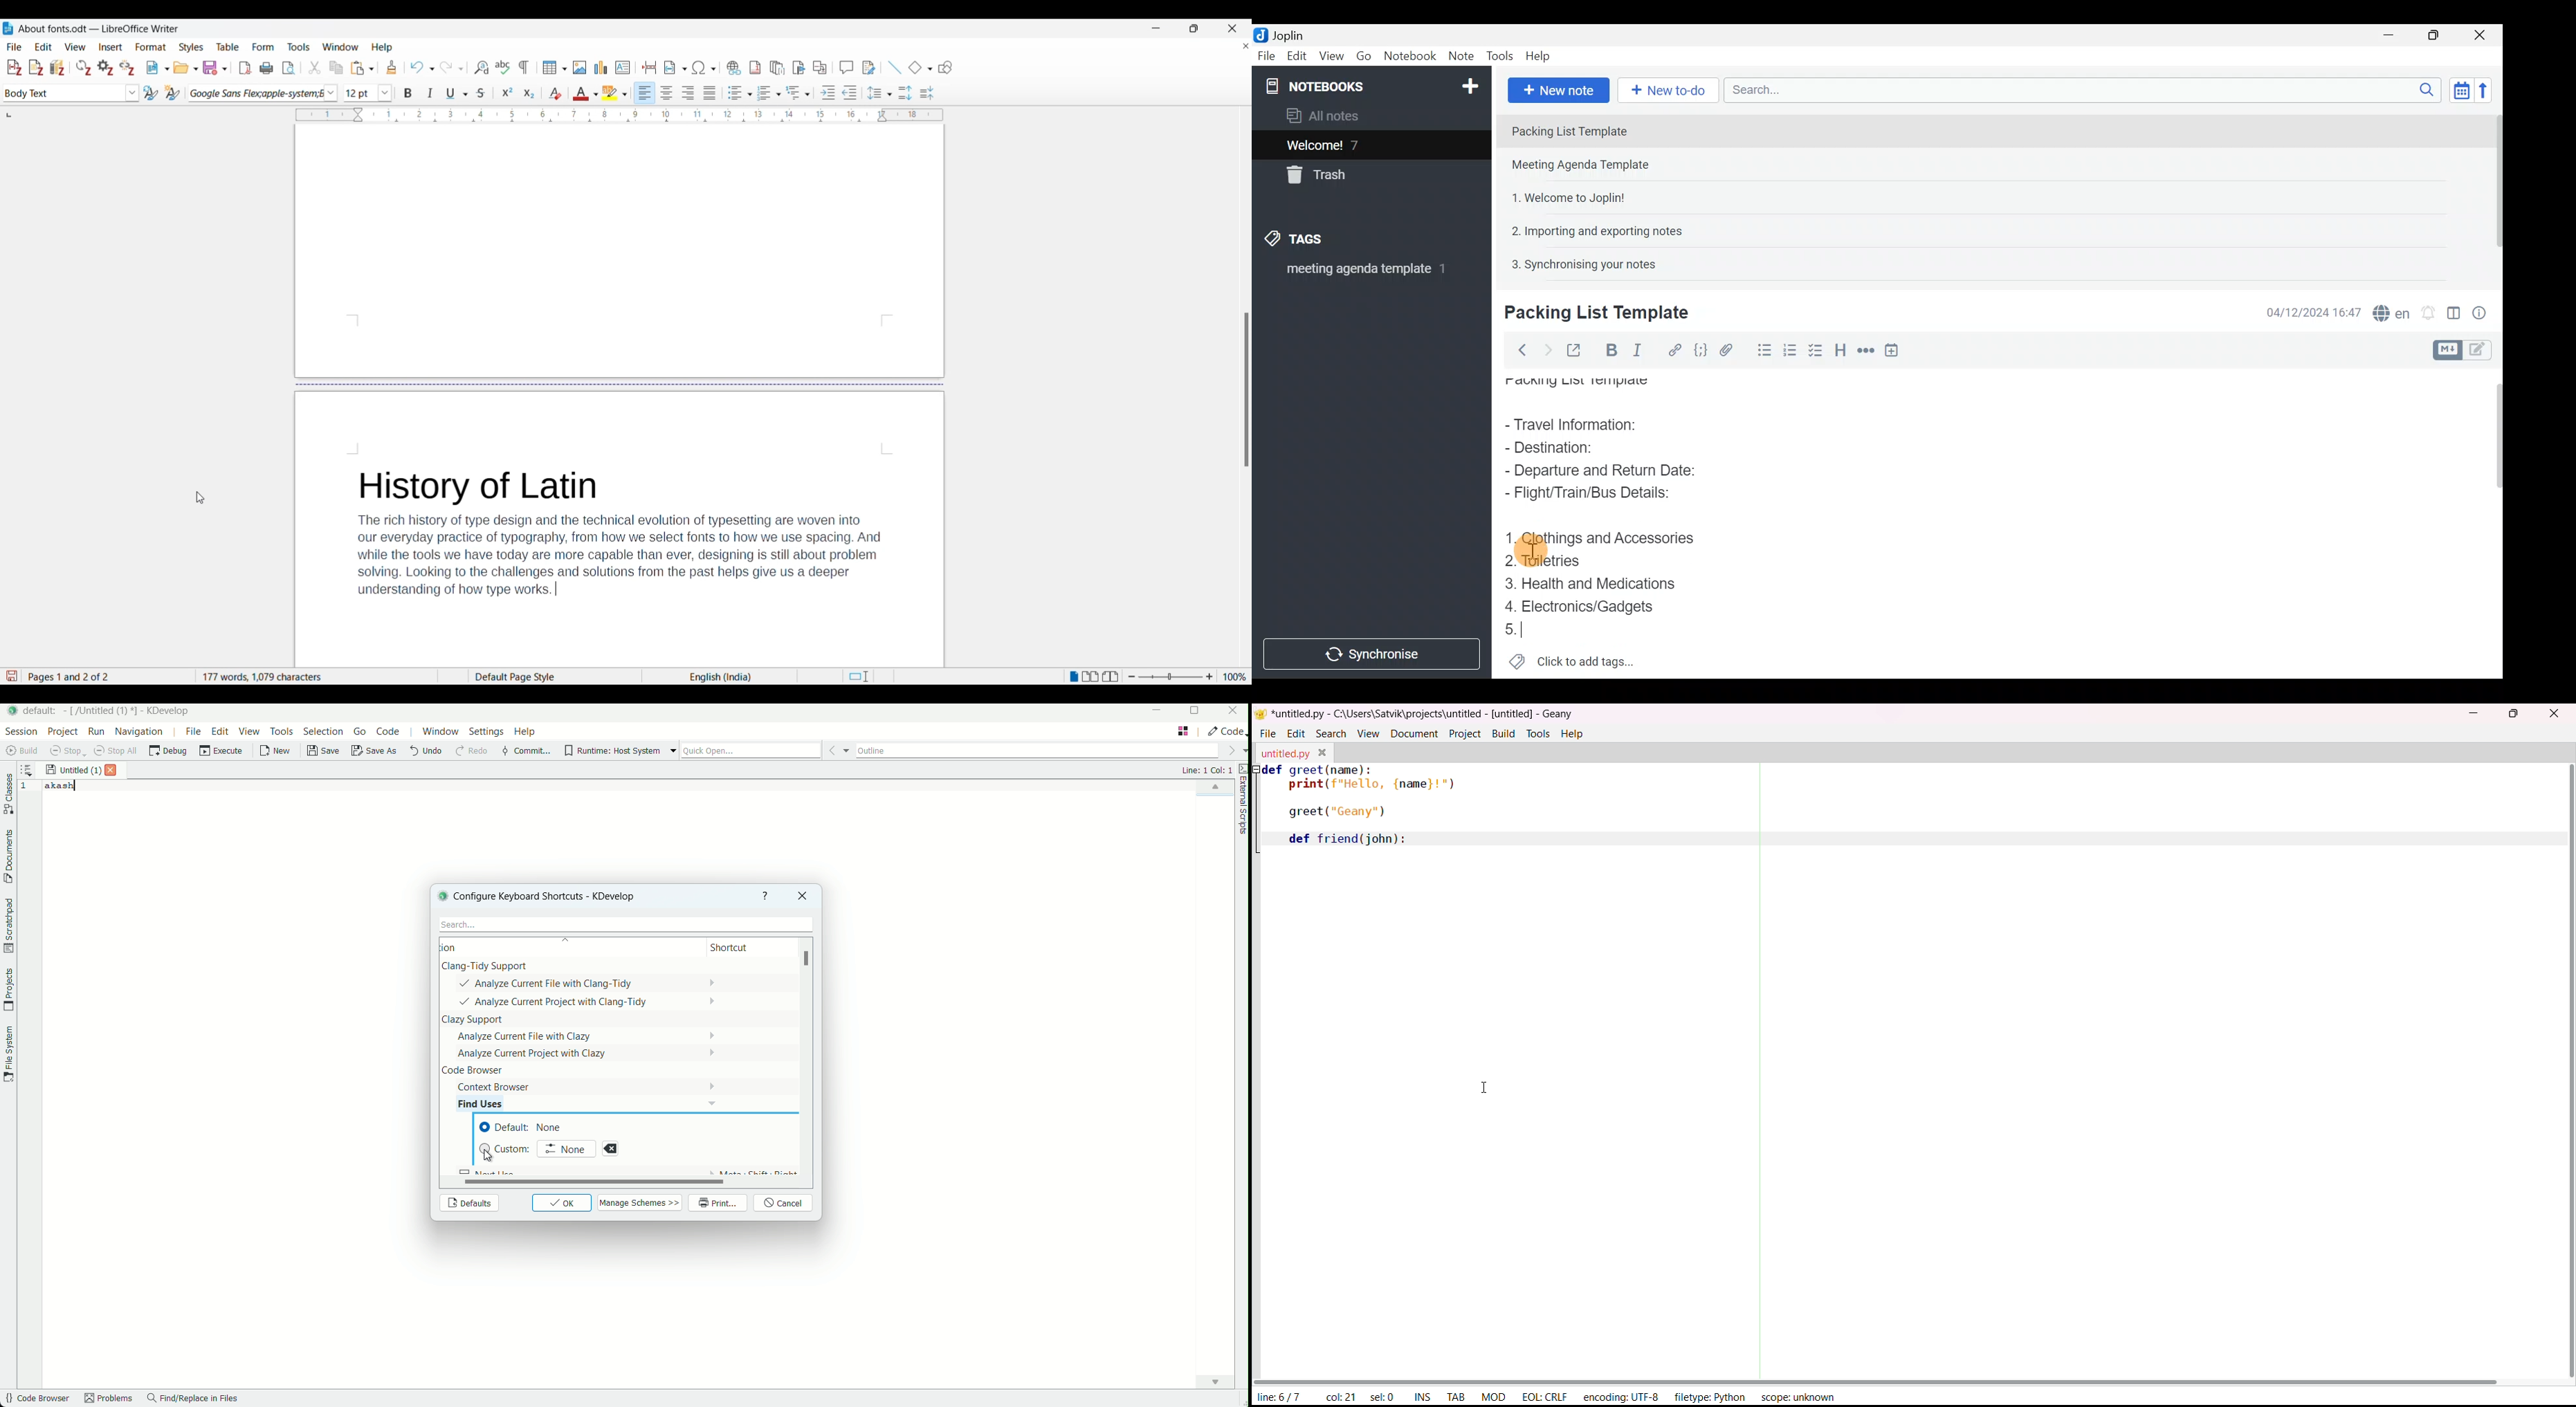  Describe the element at coordinates (526, 1128) in the screenshot. I see `default` at that location.